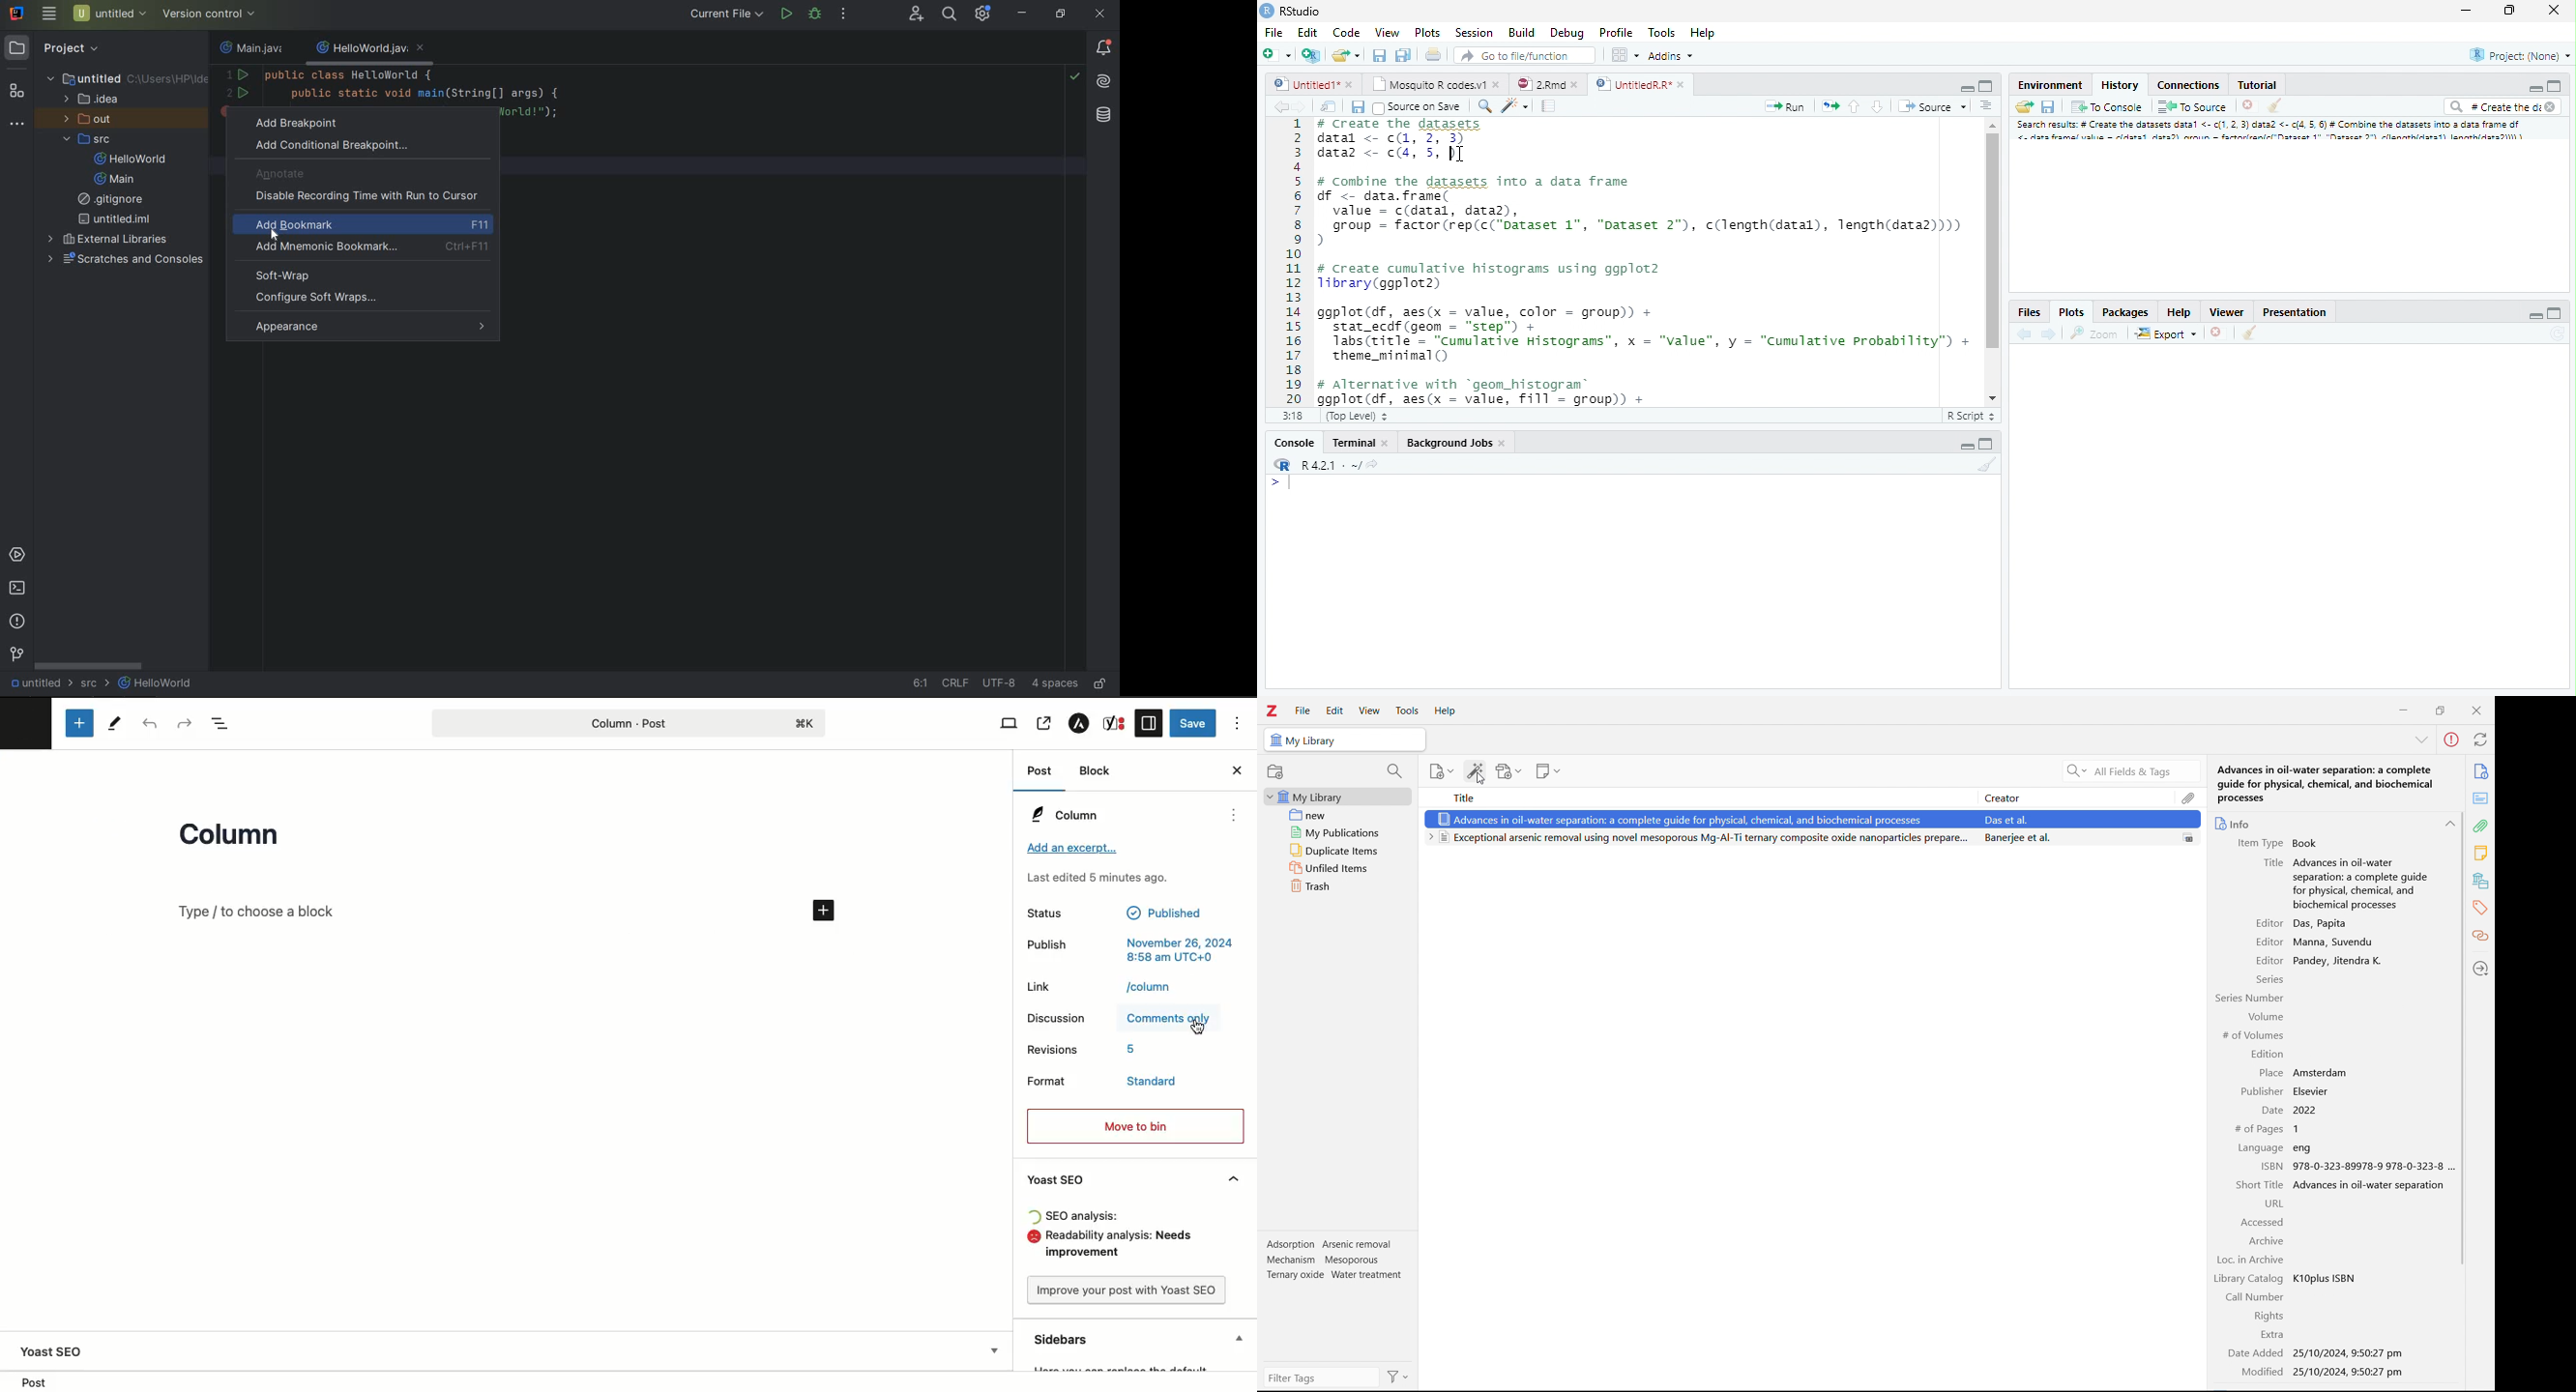  What do you see at coordinates (1338, 867) in the screenshot?
I see `unfiled items` at bounding box center [1338, 867].